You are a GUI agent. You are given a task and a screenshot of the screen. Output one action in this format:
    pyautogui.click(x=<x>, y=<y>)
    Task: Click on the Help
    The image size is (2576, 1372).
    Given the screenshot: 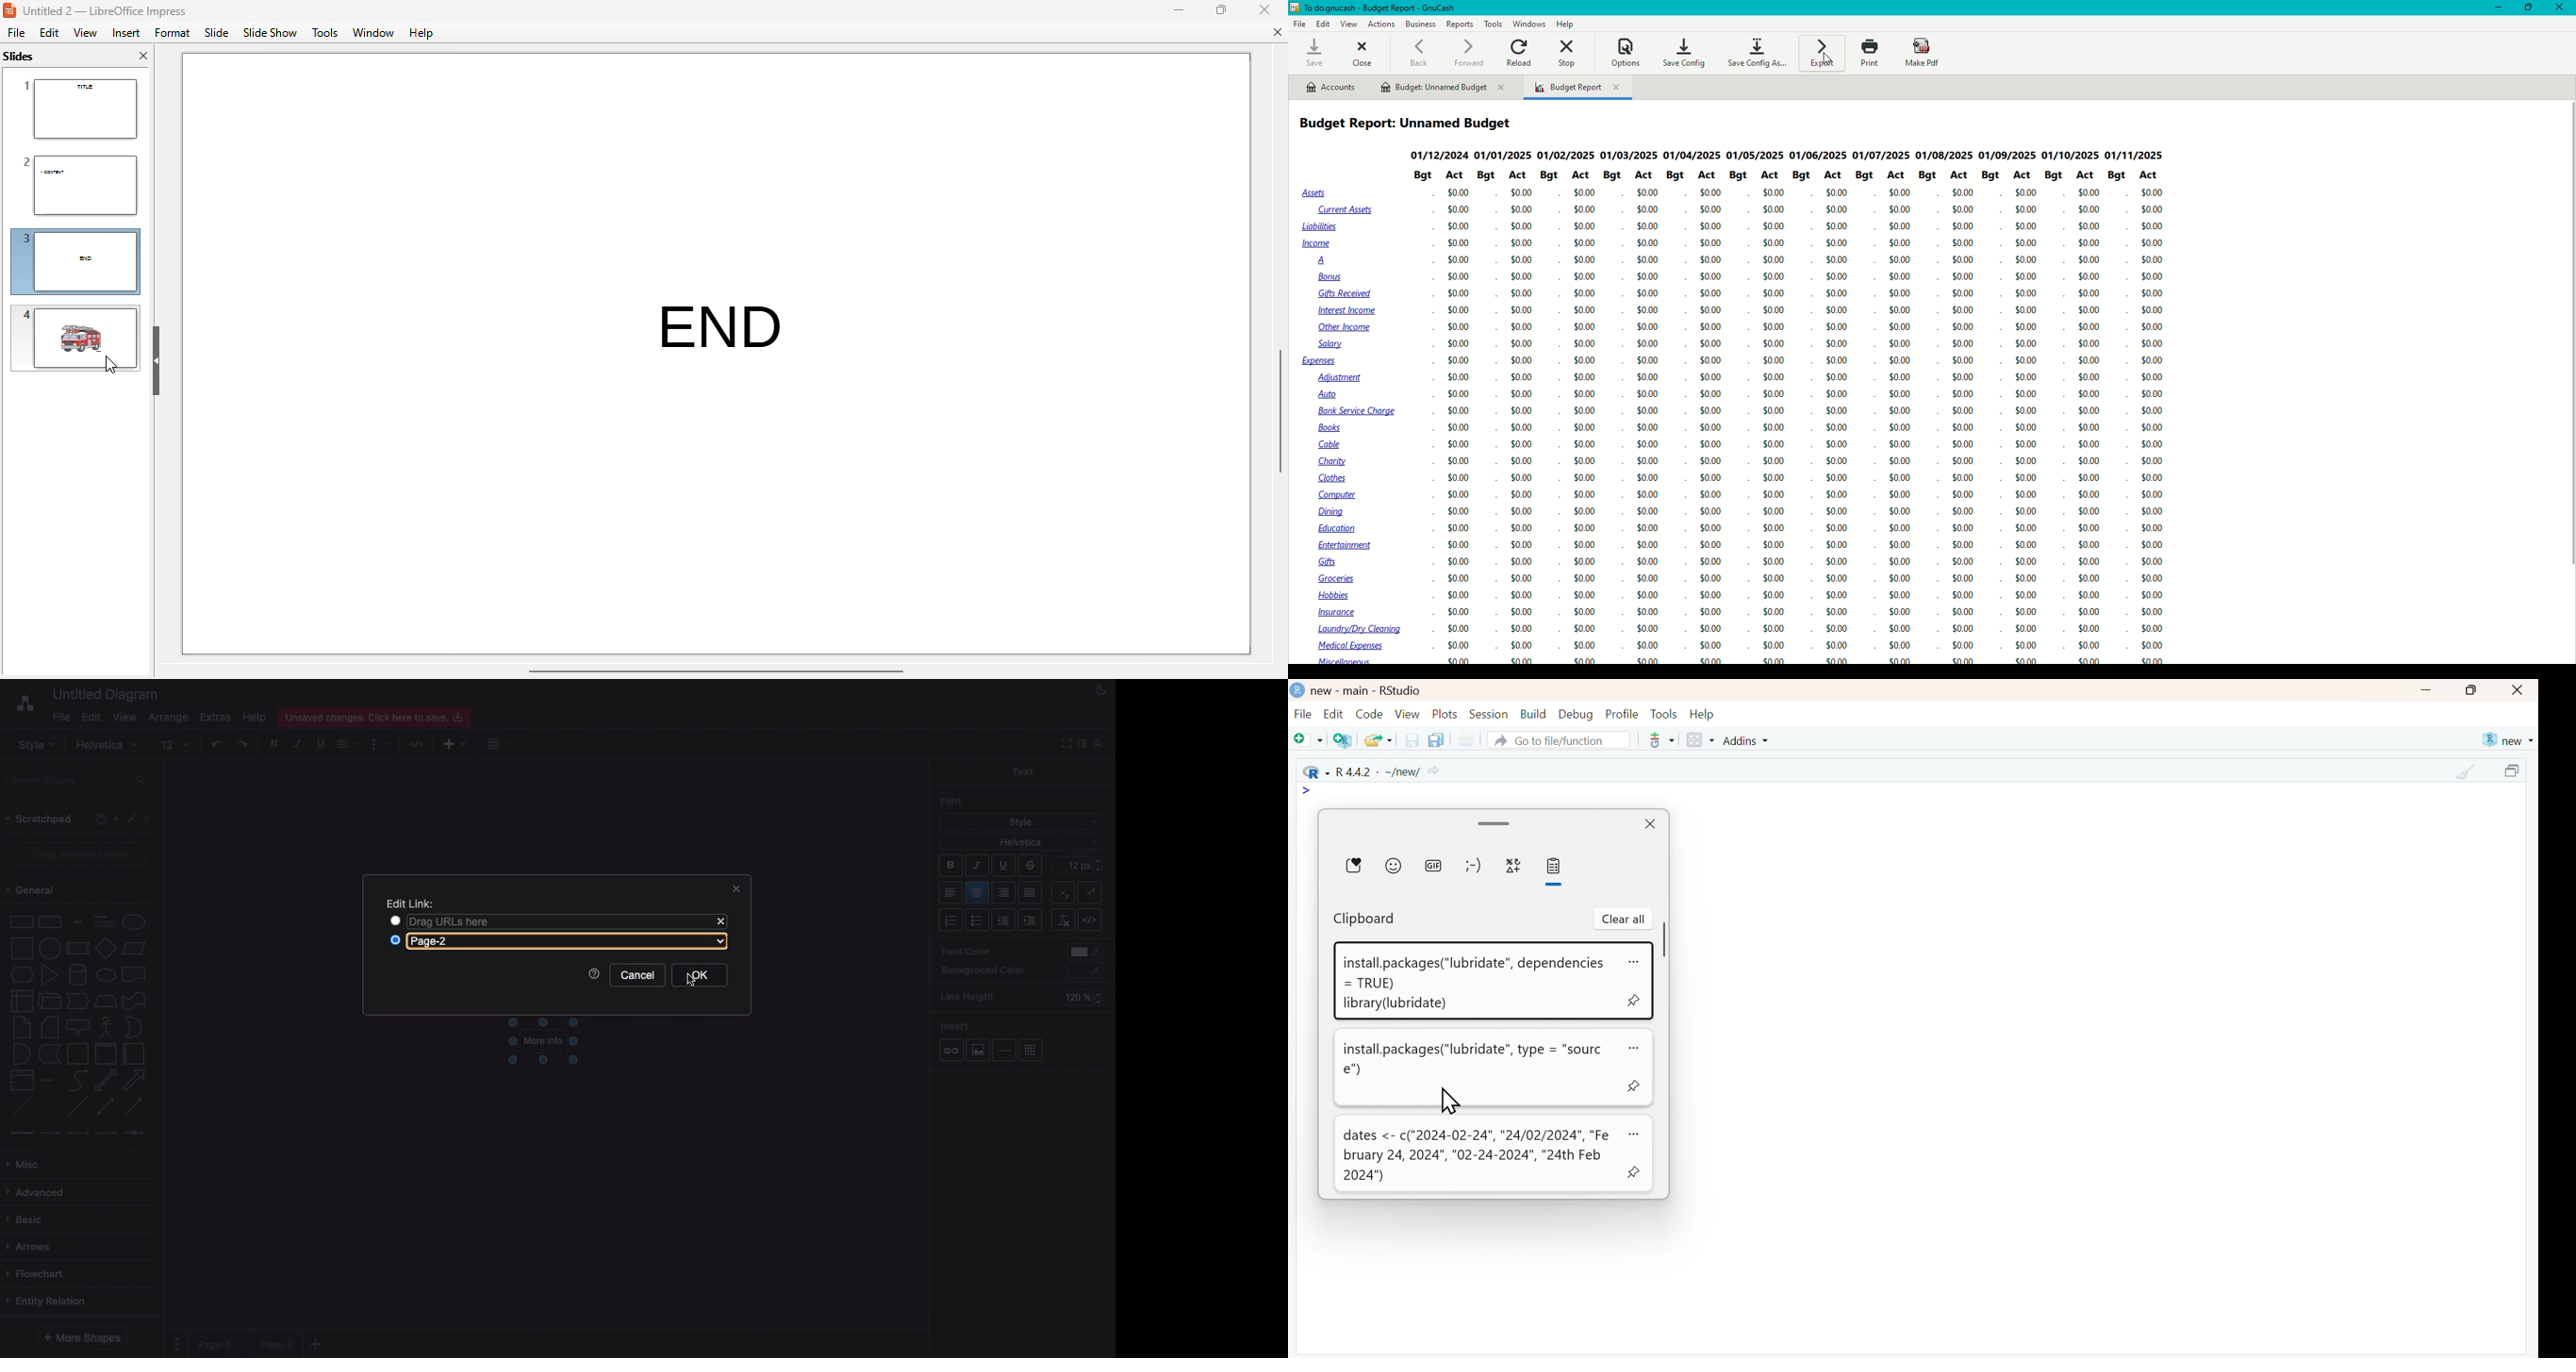 What is the action you would take?
    pyautogui.click(x=253, y=717)
    